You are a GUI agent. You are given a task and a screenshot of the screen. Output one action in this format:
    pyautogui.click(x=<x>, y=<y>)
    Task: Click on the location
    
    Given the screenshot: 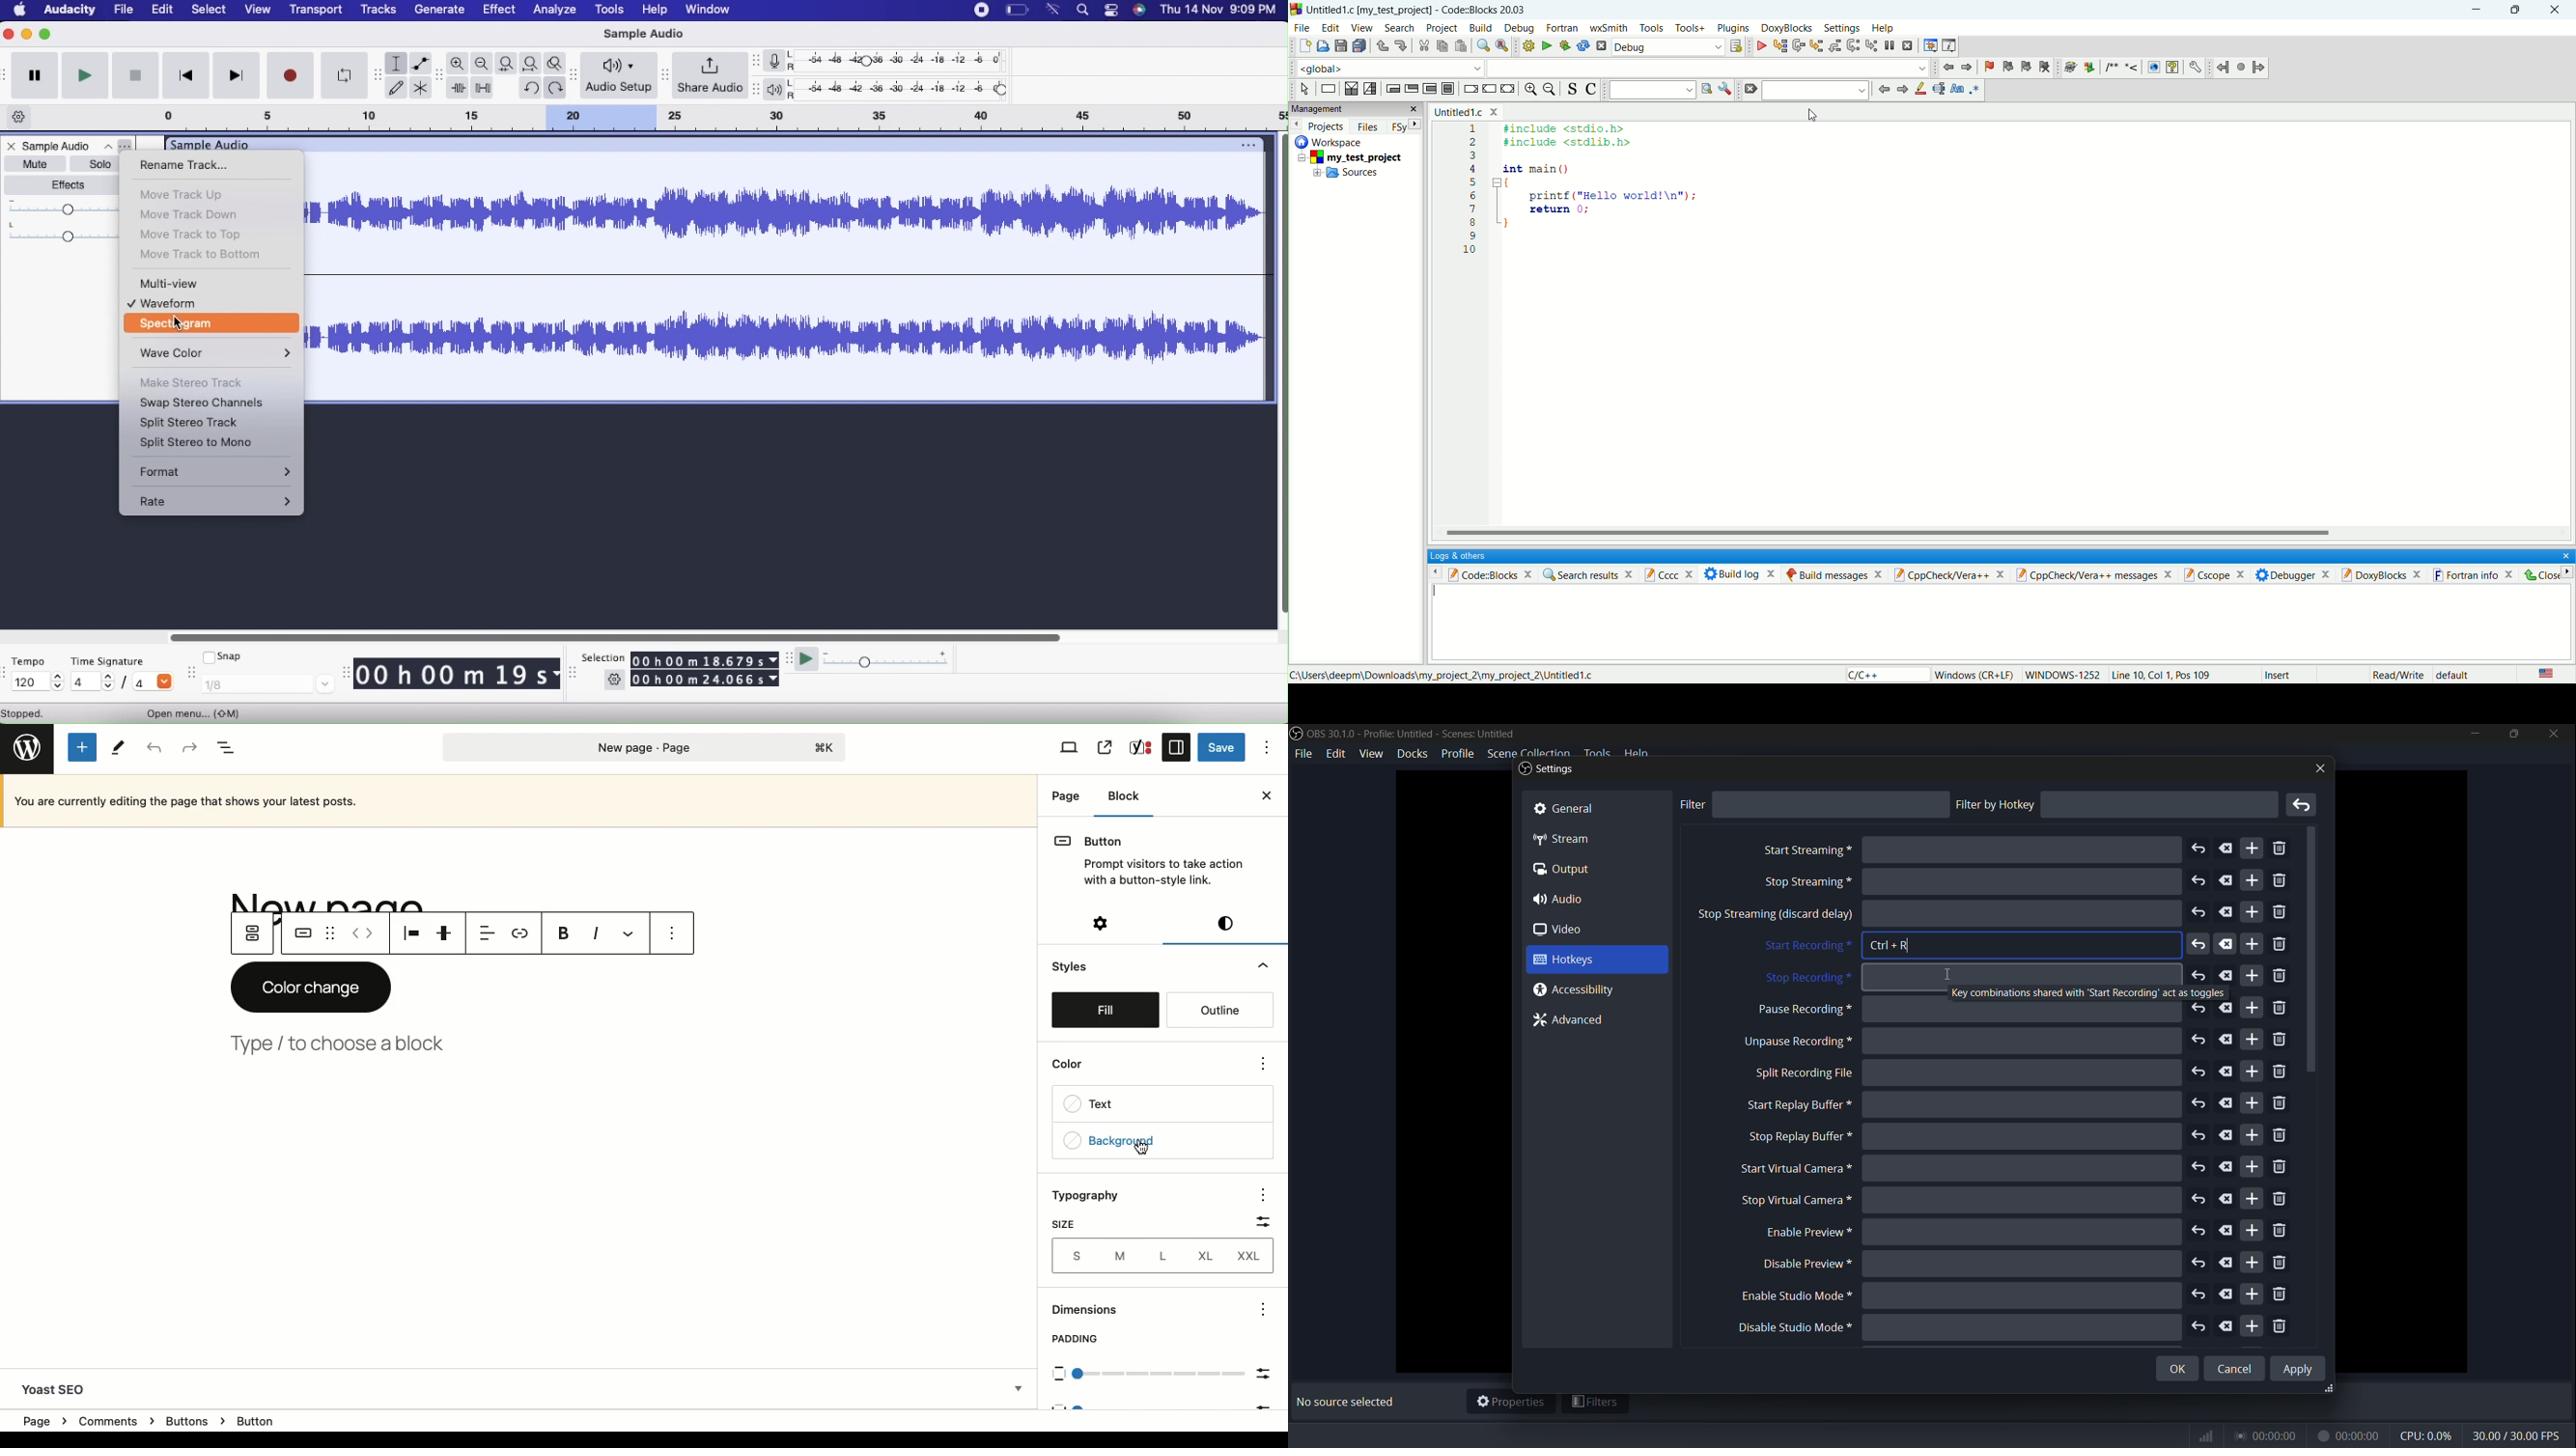 What is the action you would take?
    pyautogui.click(x=1442, y=675)
    